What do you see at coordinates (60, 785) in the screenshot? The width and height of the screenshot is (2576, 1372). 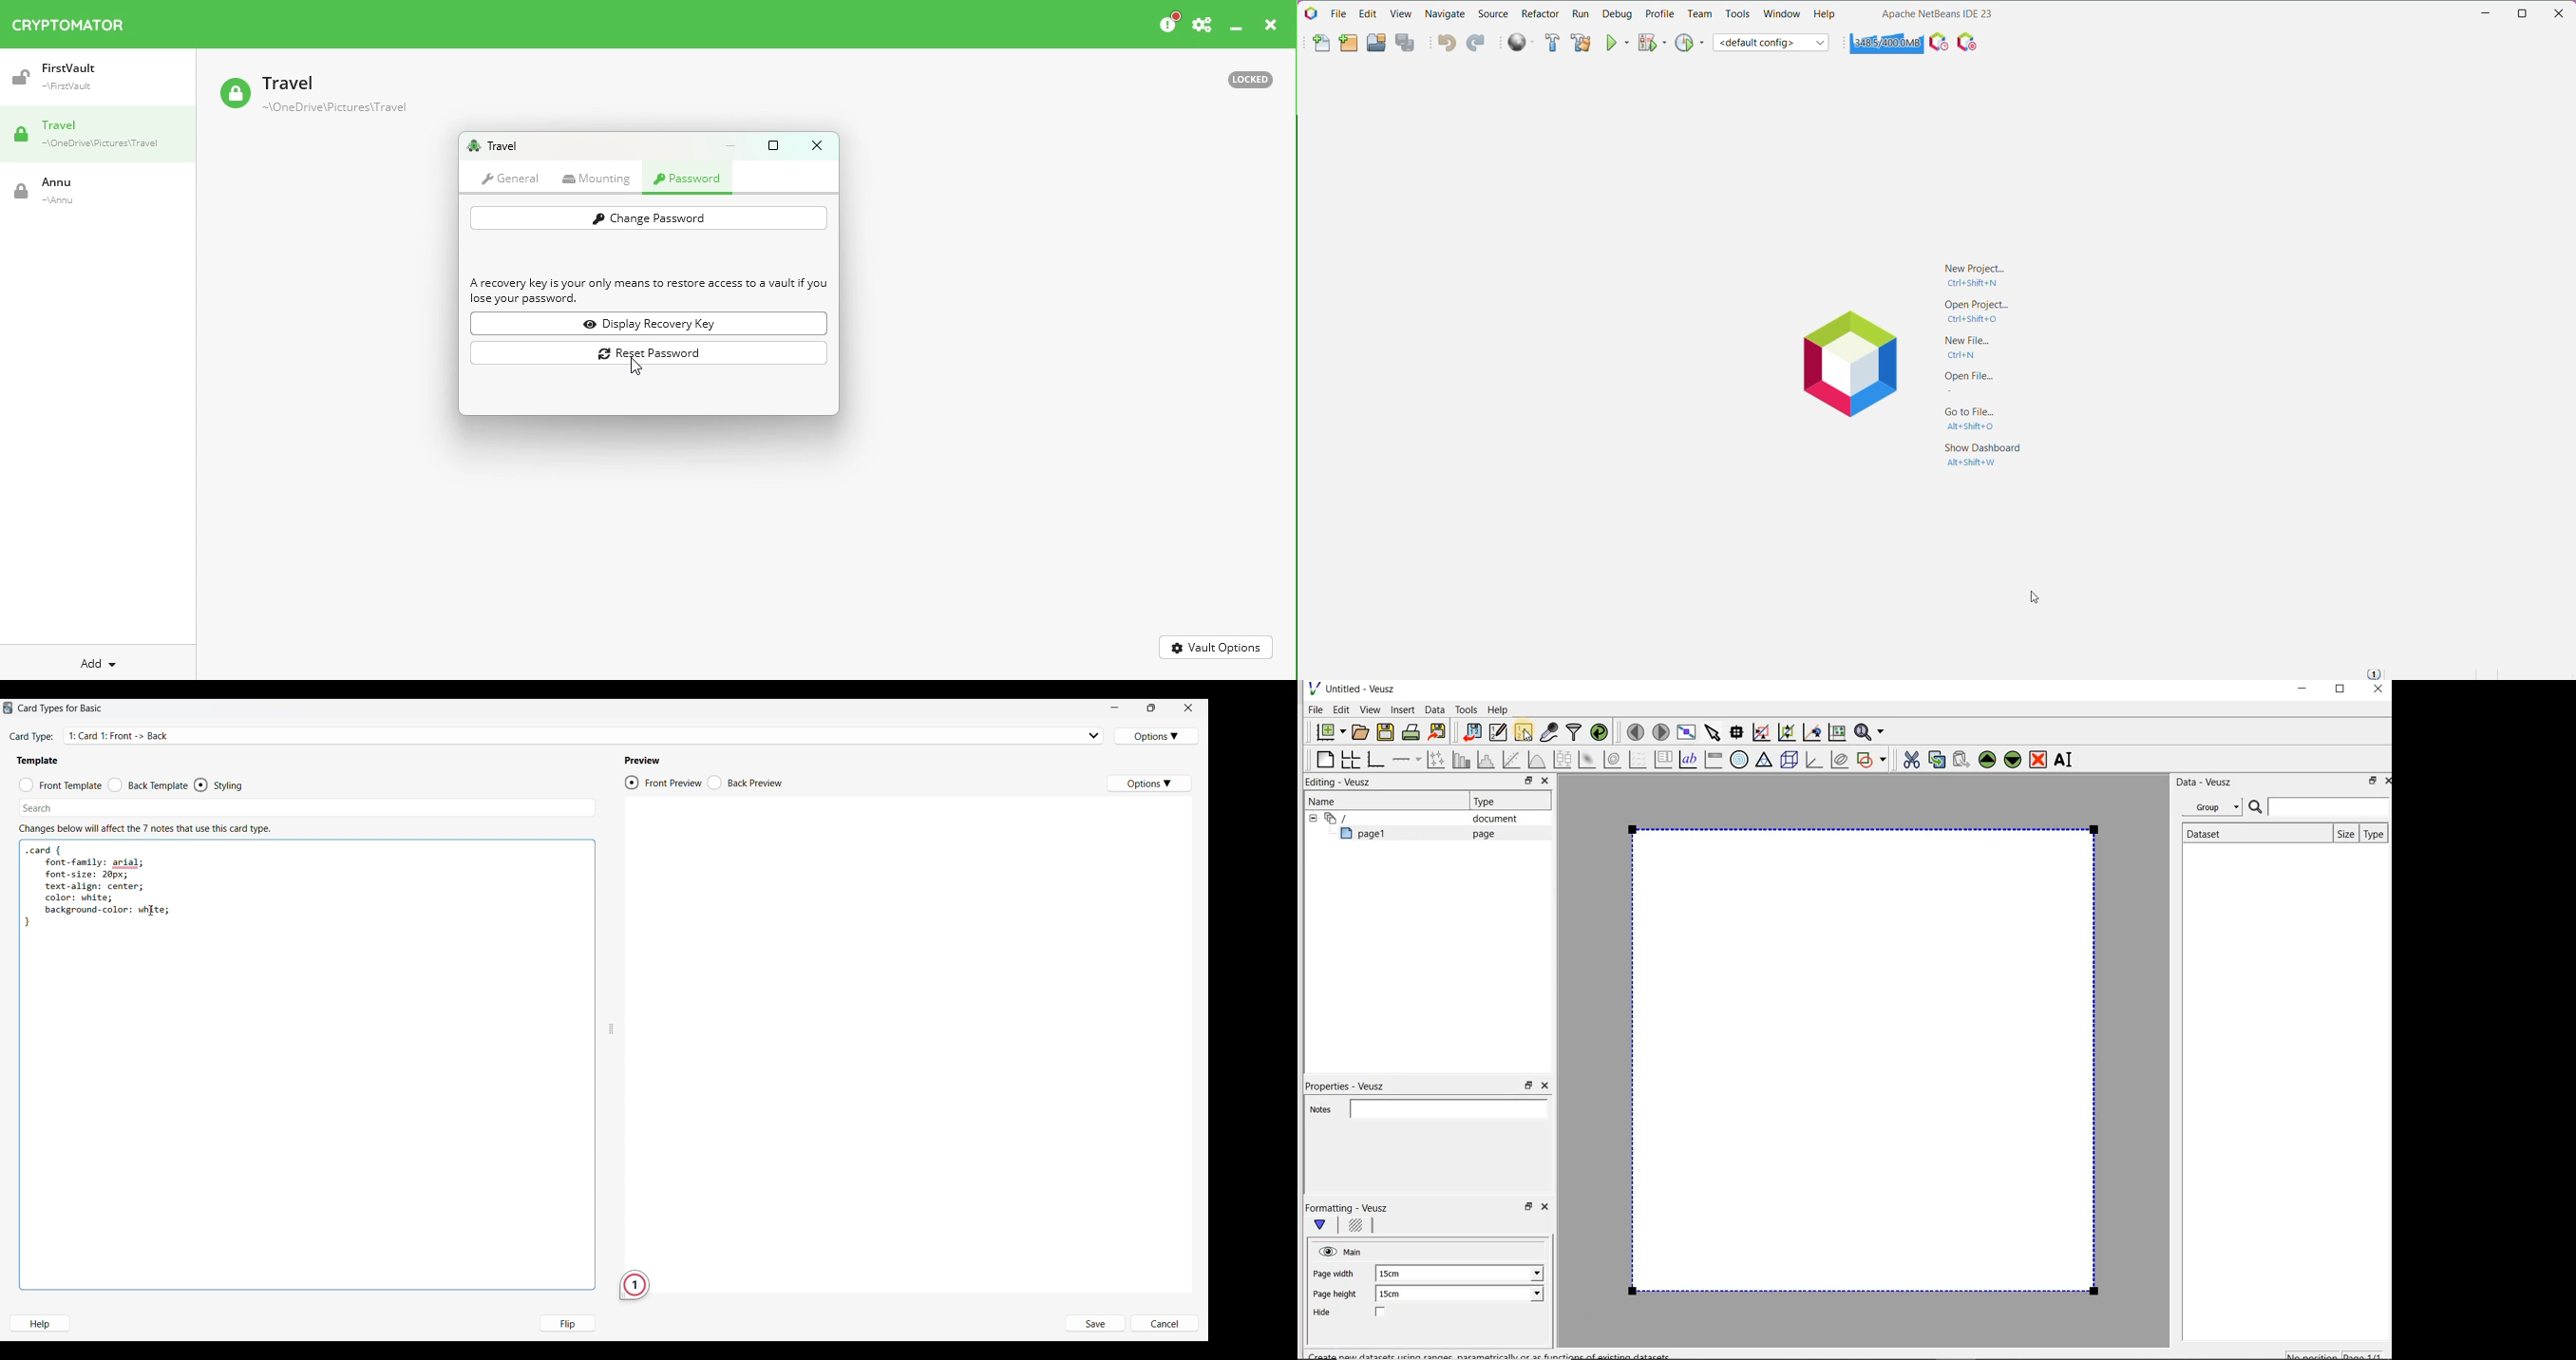 I see `Front template` at bounding box center [60, 785].